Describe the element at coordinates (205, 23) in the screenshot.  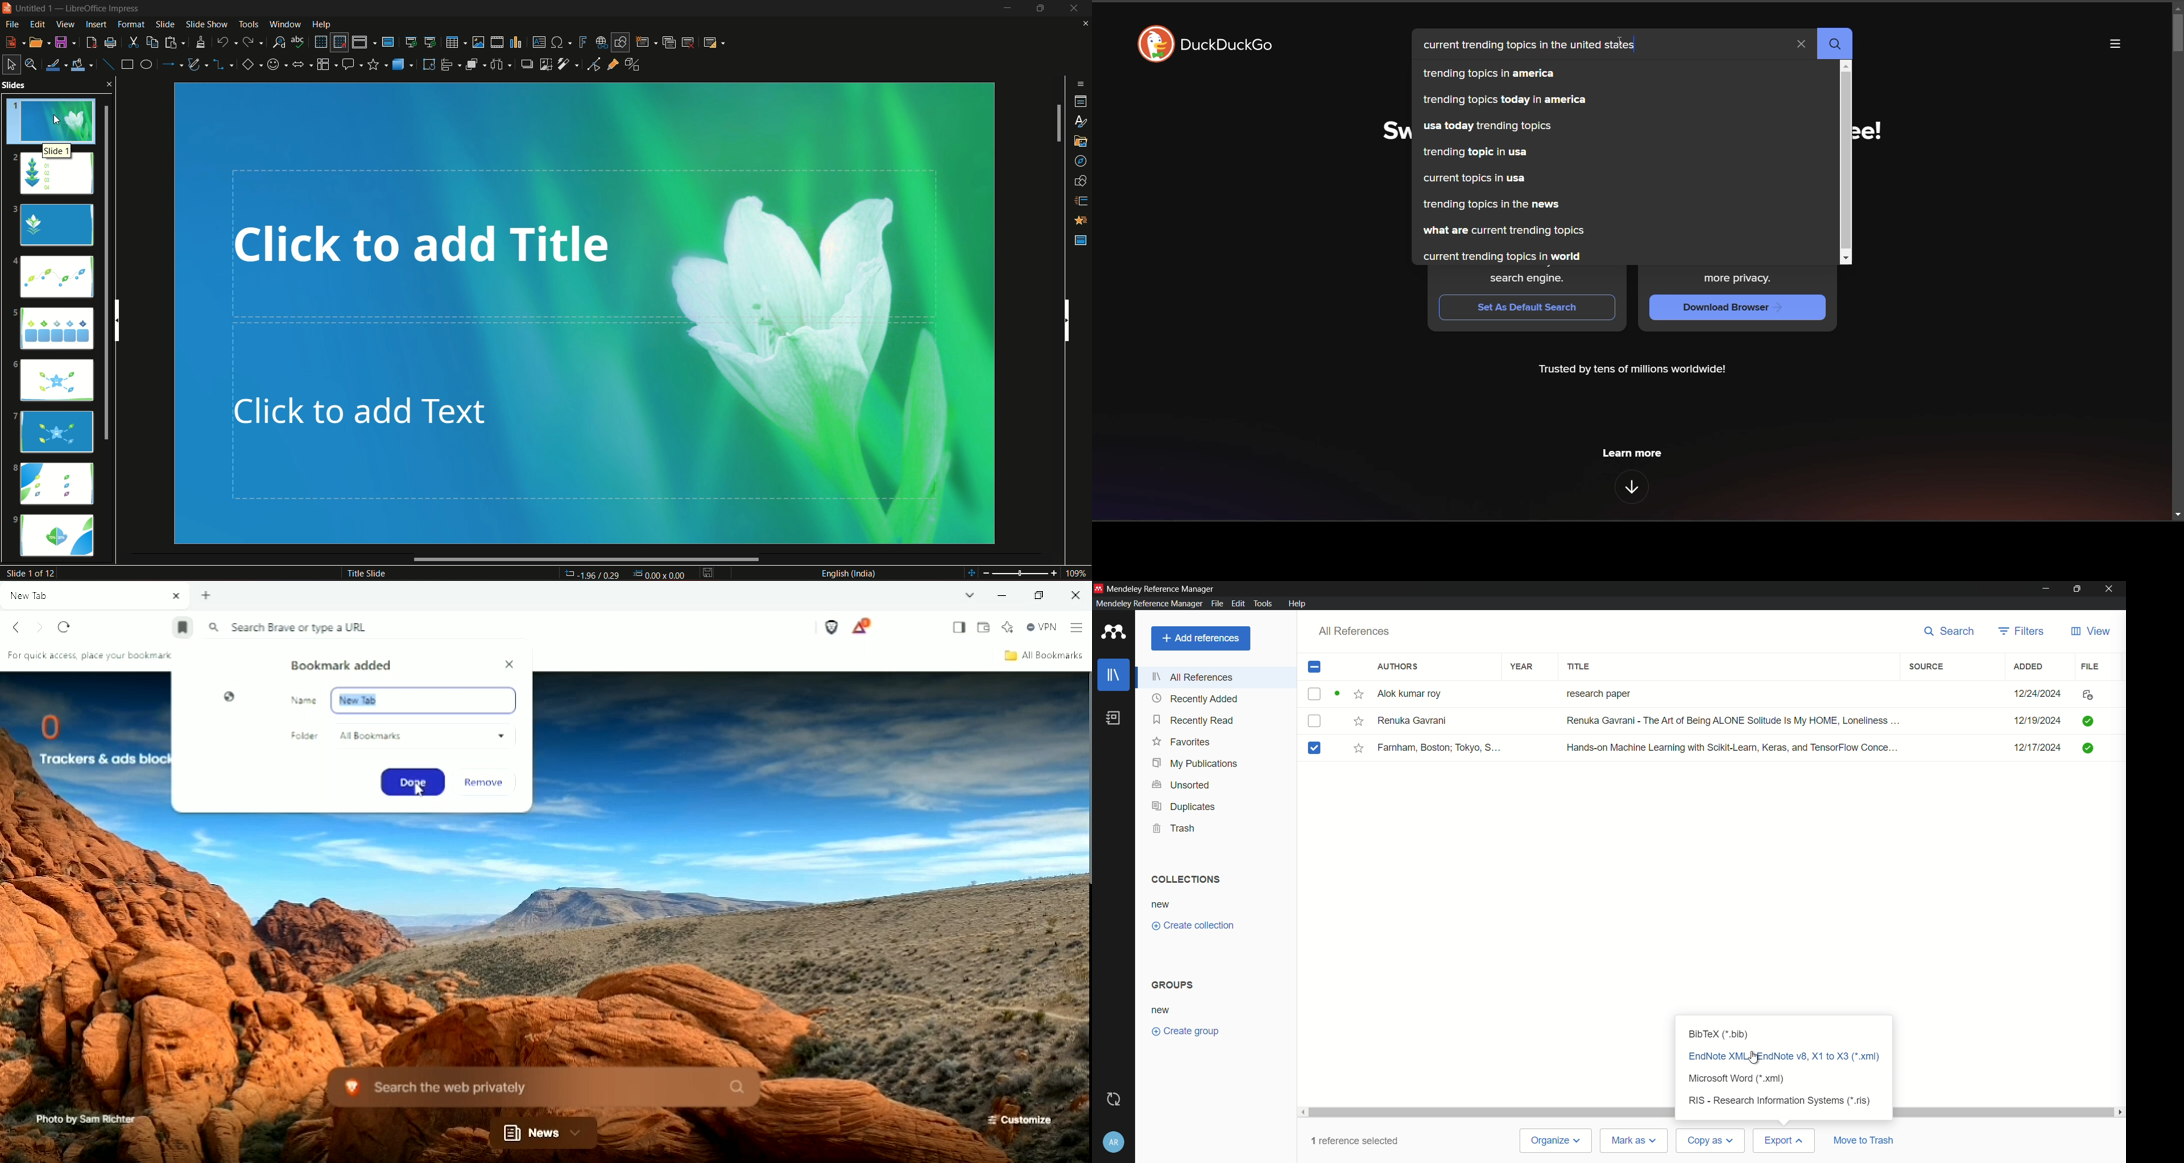
I see `slideshow` at that location.